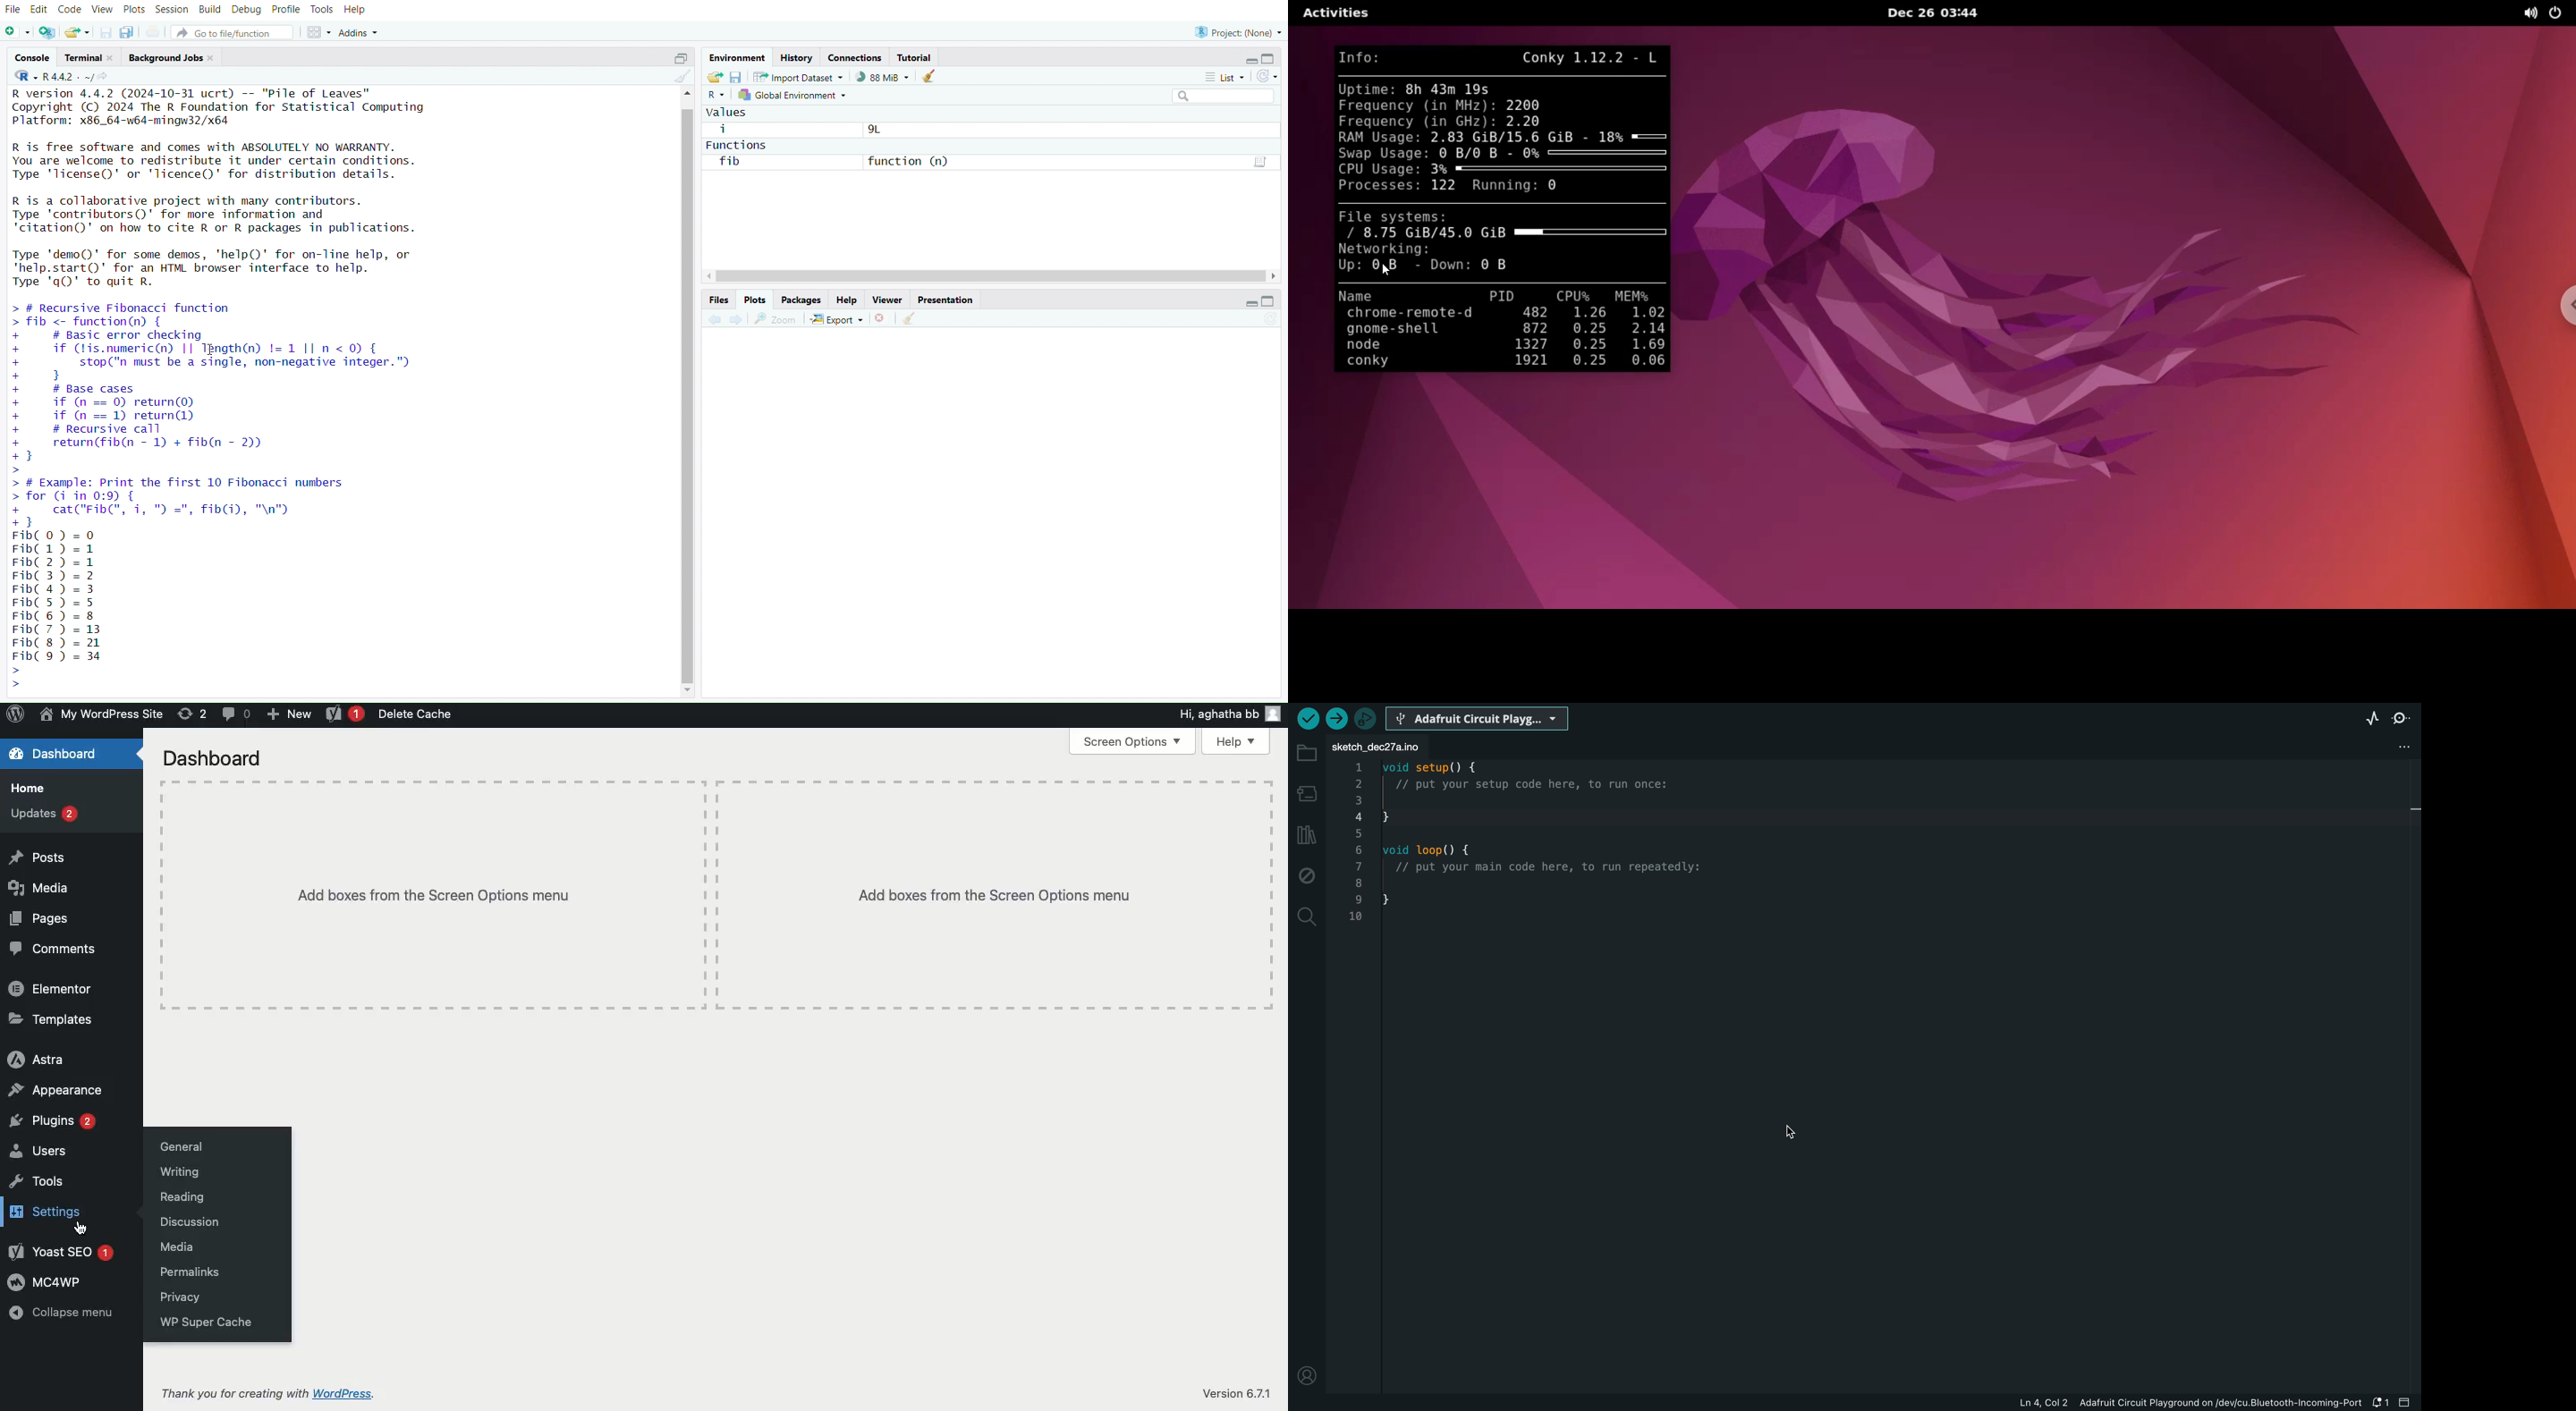 This screenshot has width=2576, height=1428. What do you see at coordinates (42, 11) in the screenshot?
I see `edit` at bounding box center [42, 11].